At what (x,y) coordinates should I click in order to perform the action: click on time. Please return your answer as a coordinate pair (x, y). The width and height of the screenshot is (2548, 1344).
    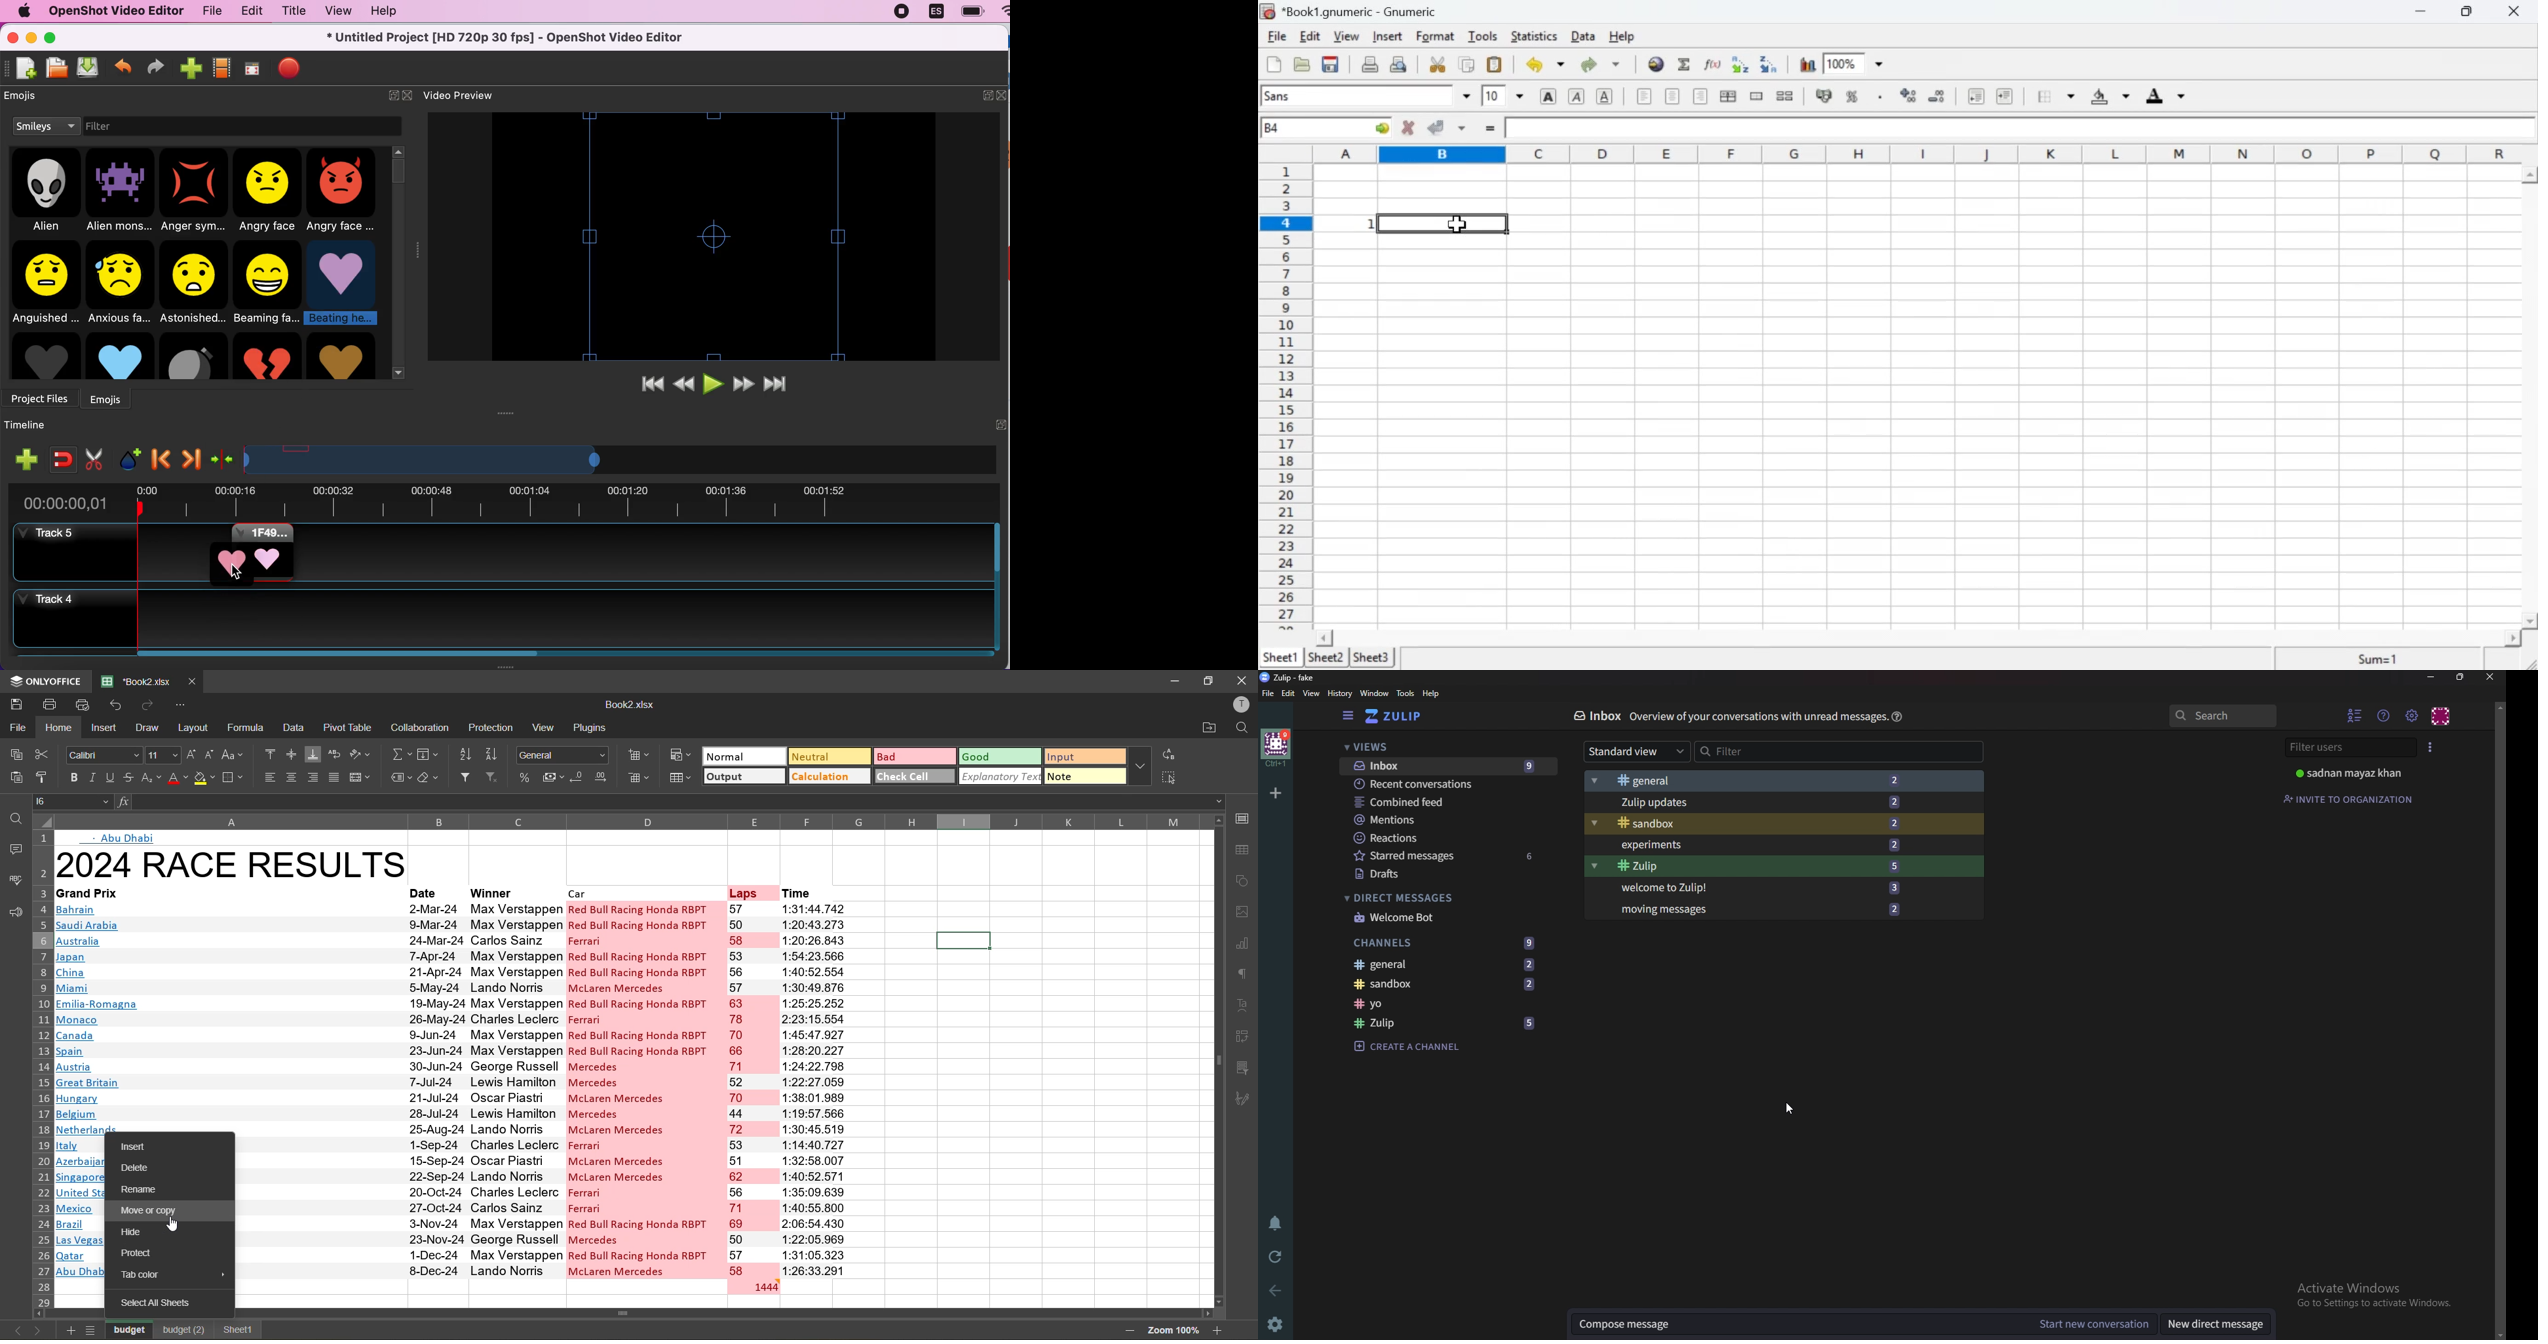
    Looking at the image, I should click on (814, 892).